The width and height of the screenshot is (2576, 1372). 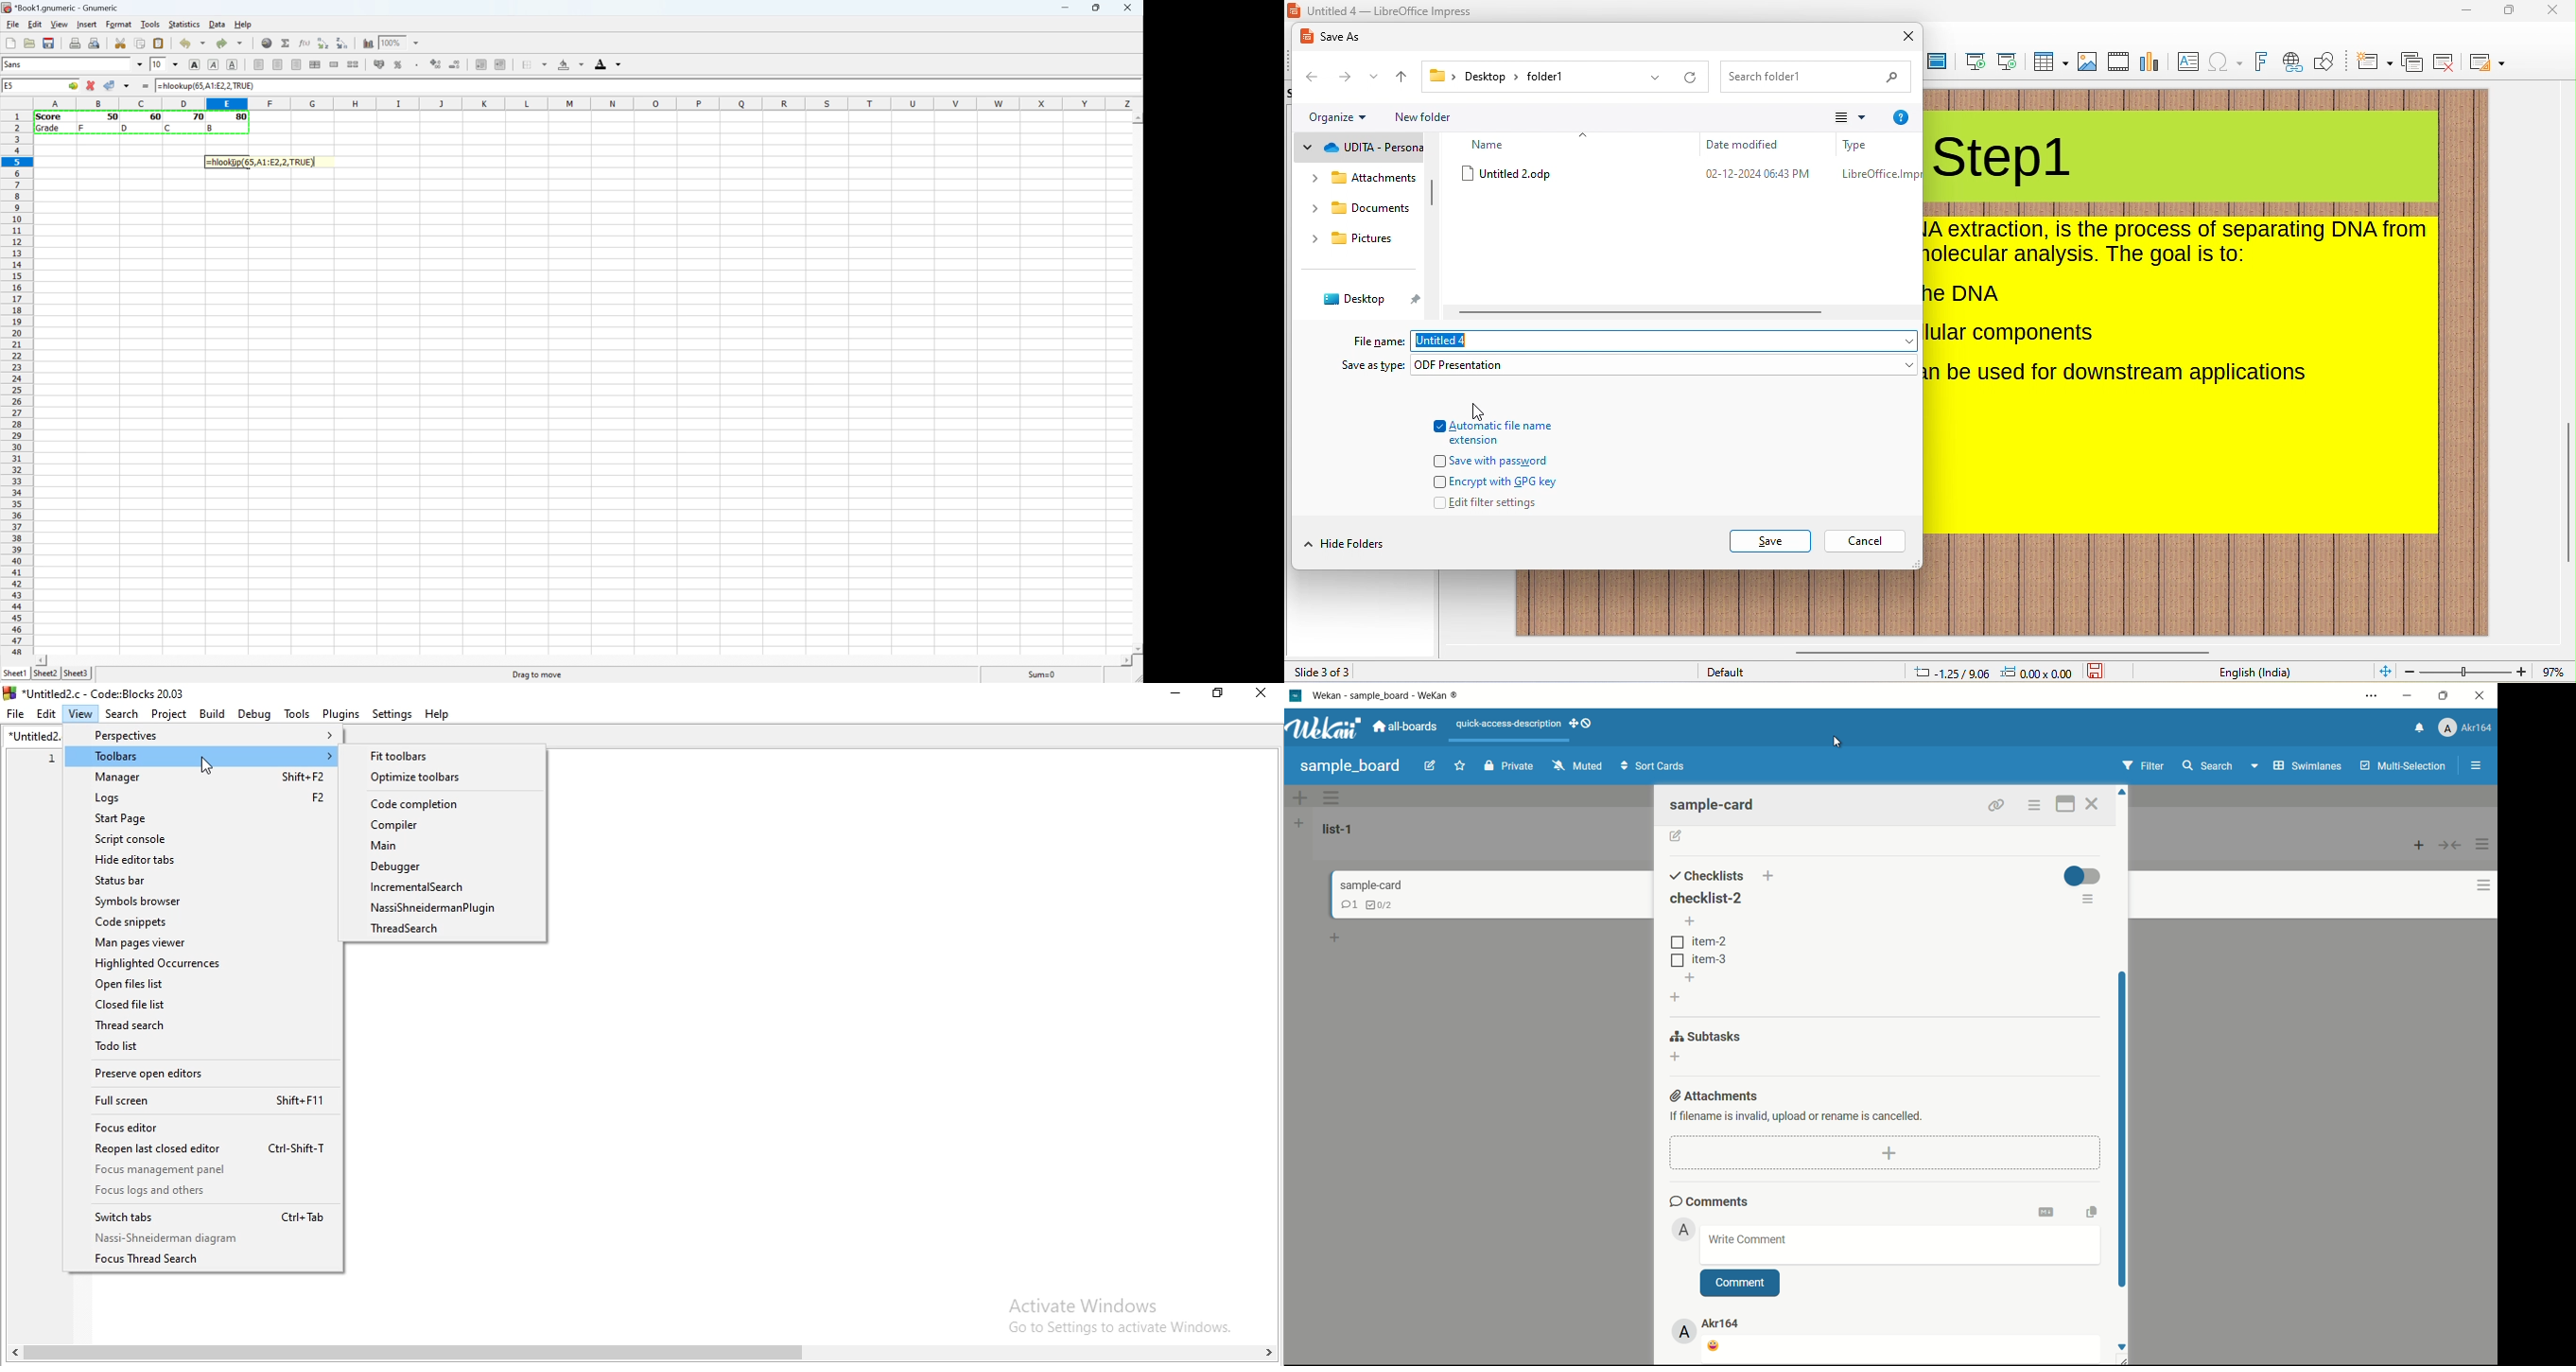 What do you see at coordinates (1676, 1057) in the screenshot?
I see `add subtasks` at bounding box center [1676, 1057].